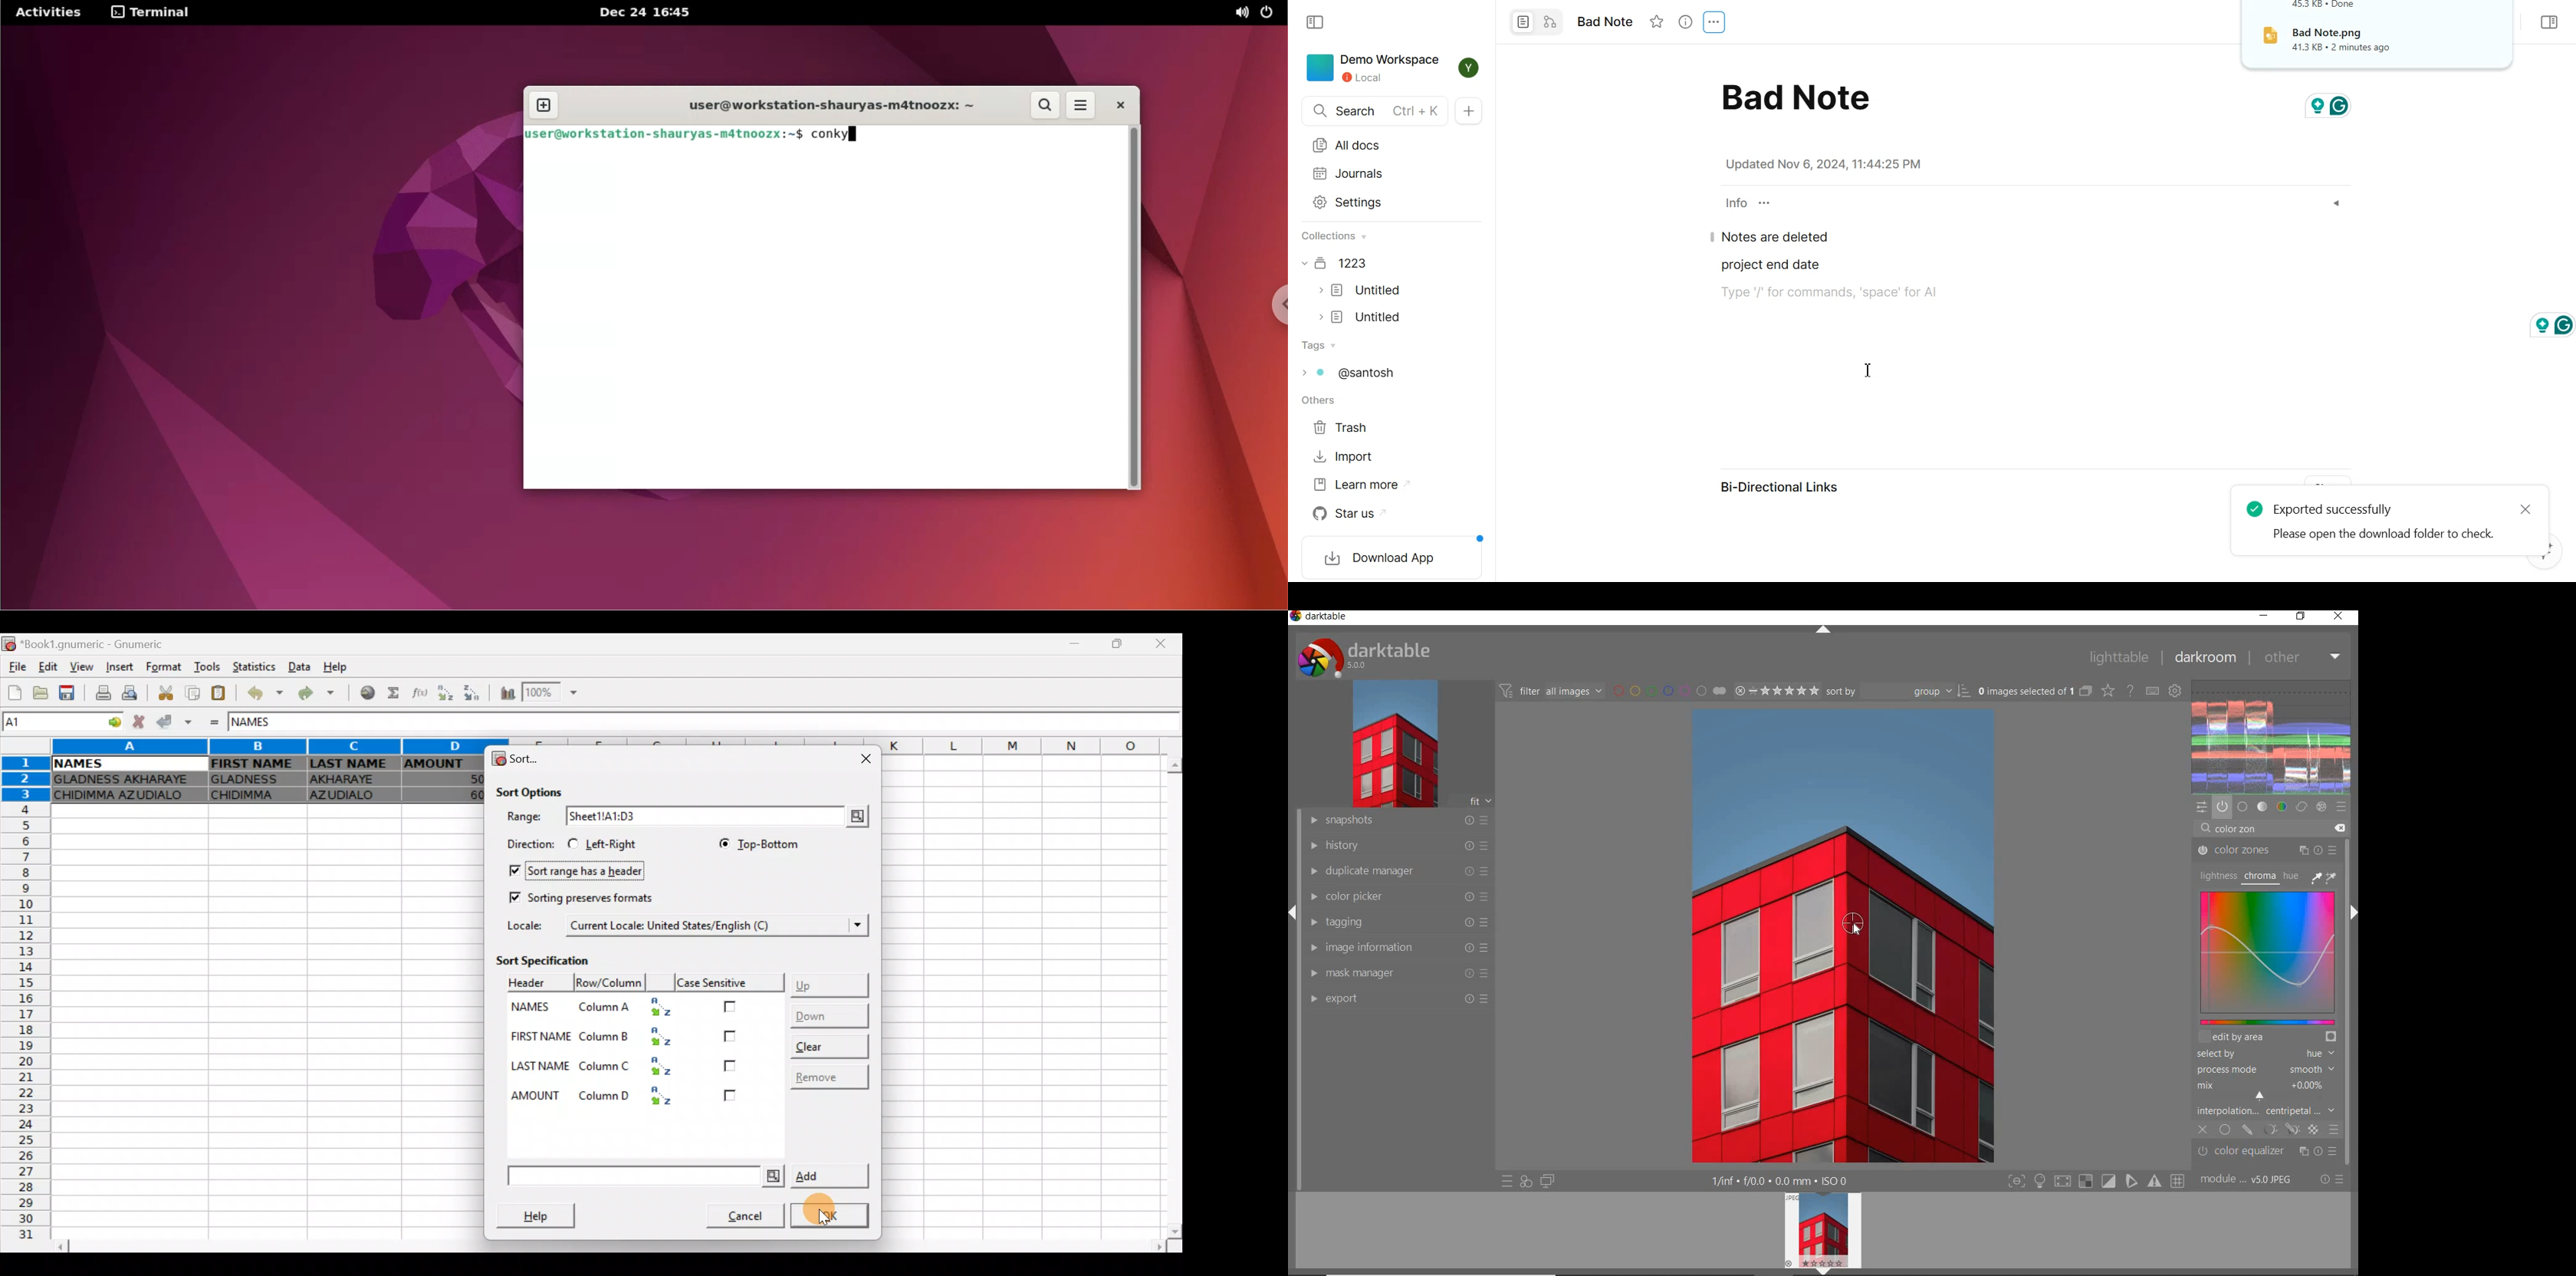 This screenshot has width=2576, height=1288. Describe the element at coordinates (2222, 806) in the screenshot. I see `show only active modules` at that location.